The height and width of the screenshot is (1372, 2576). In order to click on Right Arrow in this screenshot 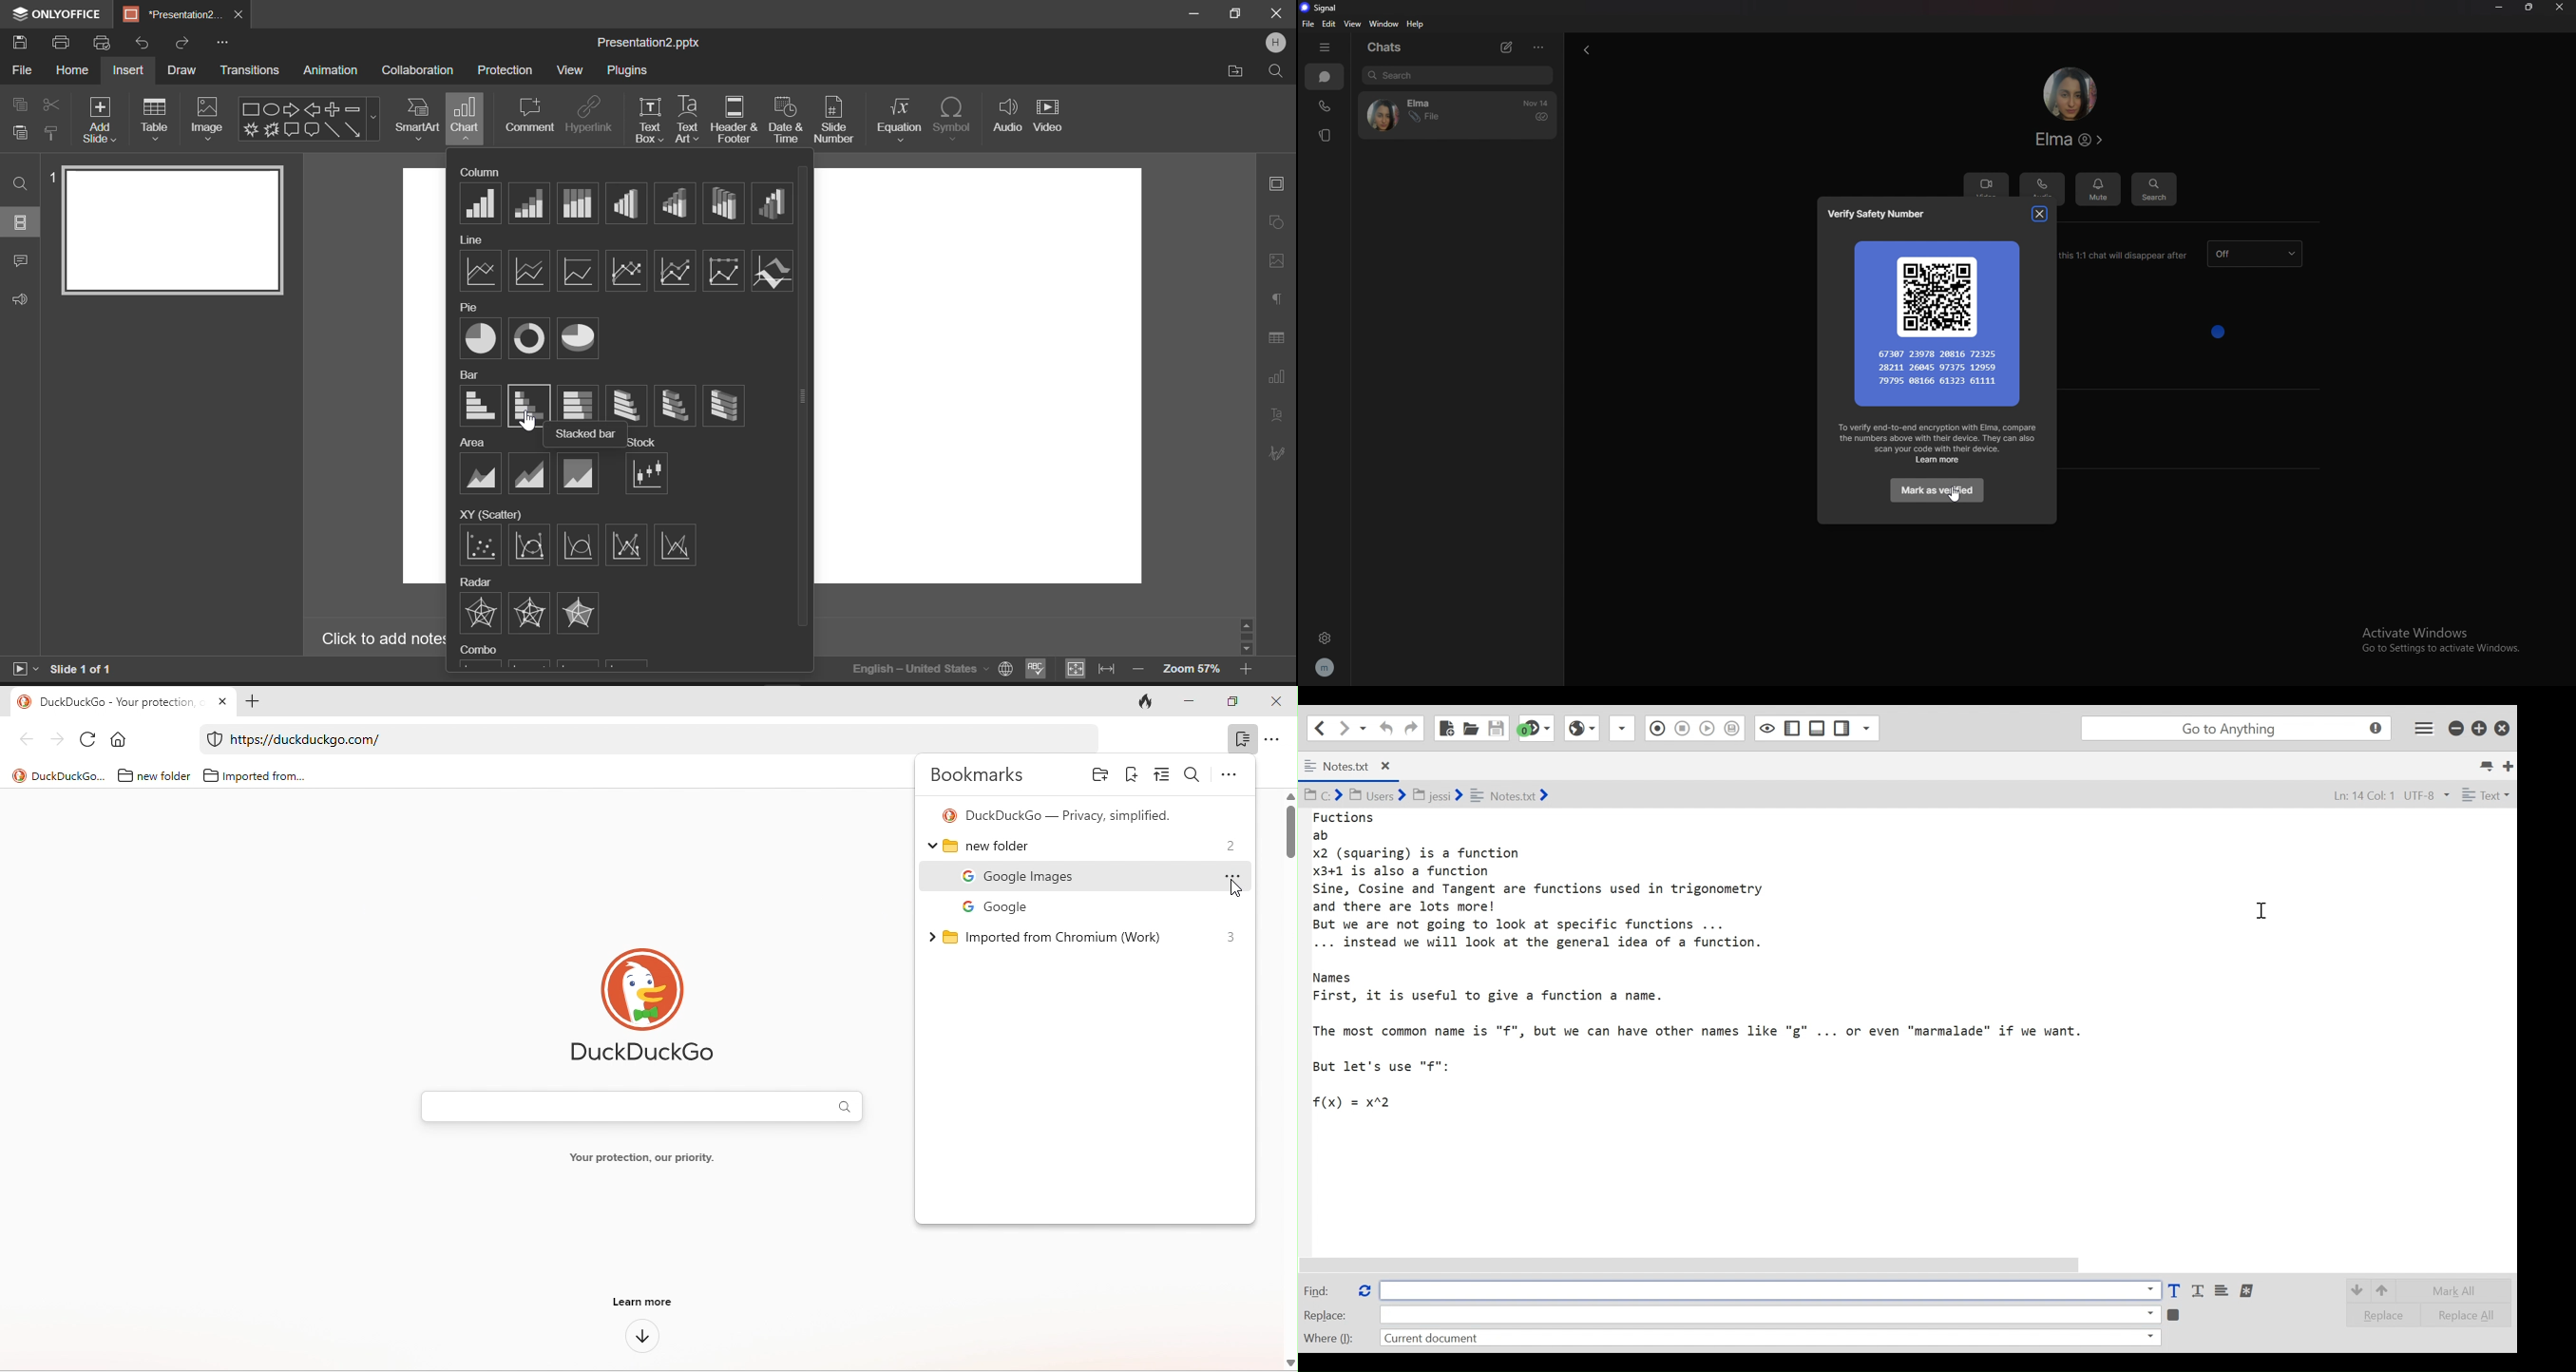, I will do `click(292, 110)`.